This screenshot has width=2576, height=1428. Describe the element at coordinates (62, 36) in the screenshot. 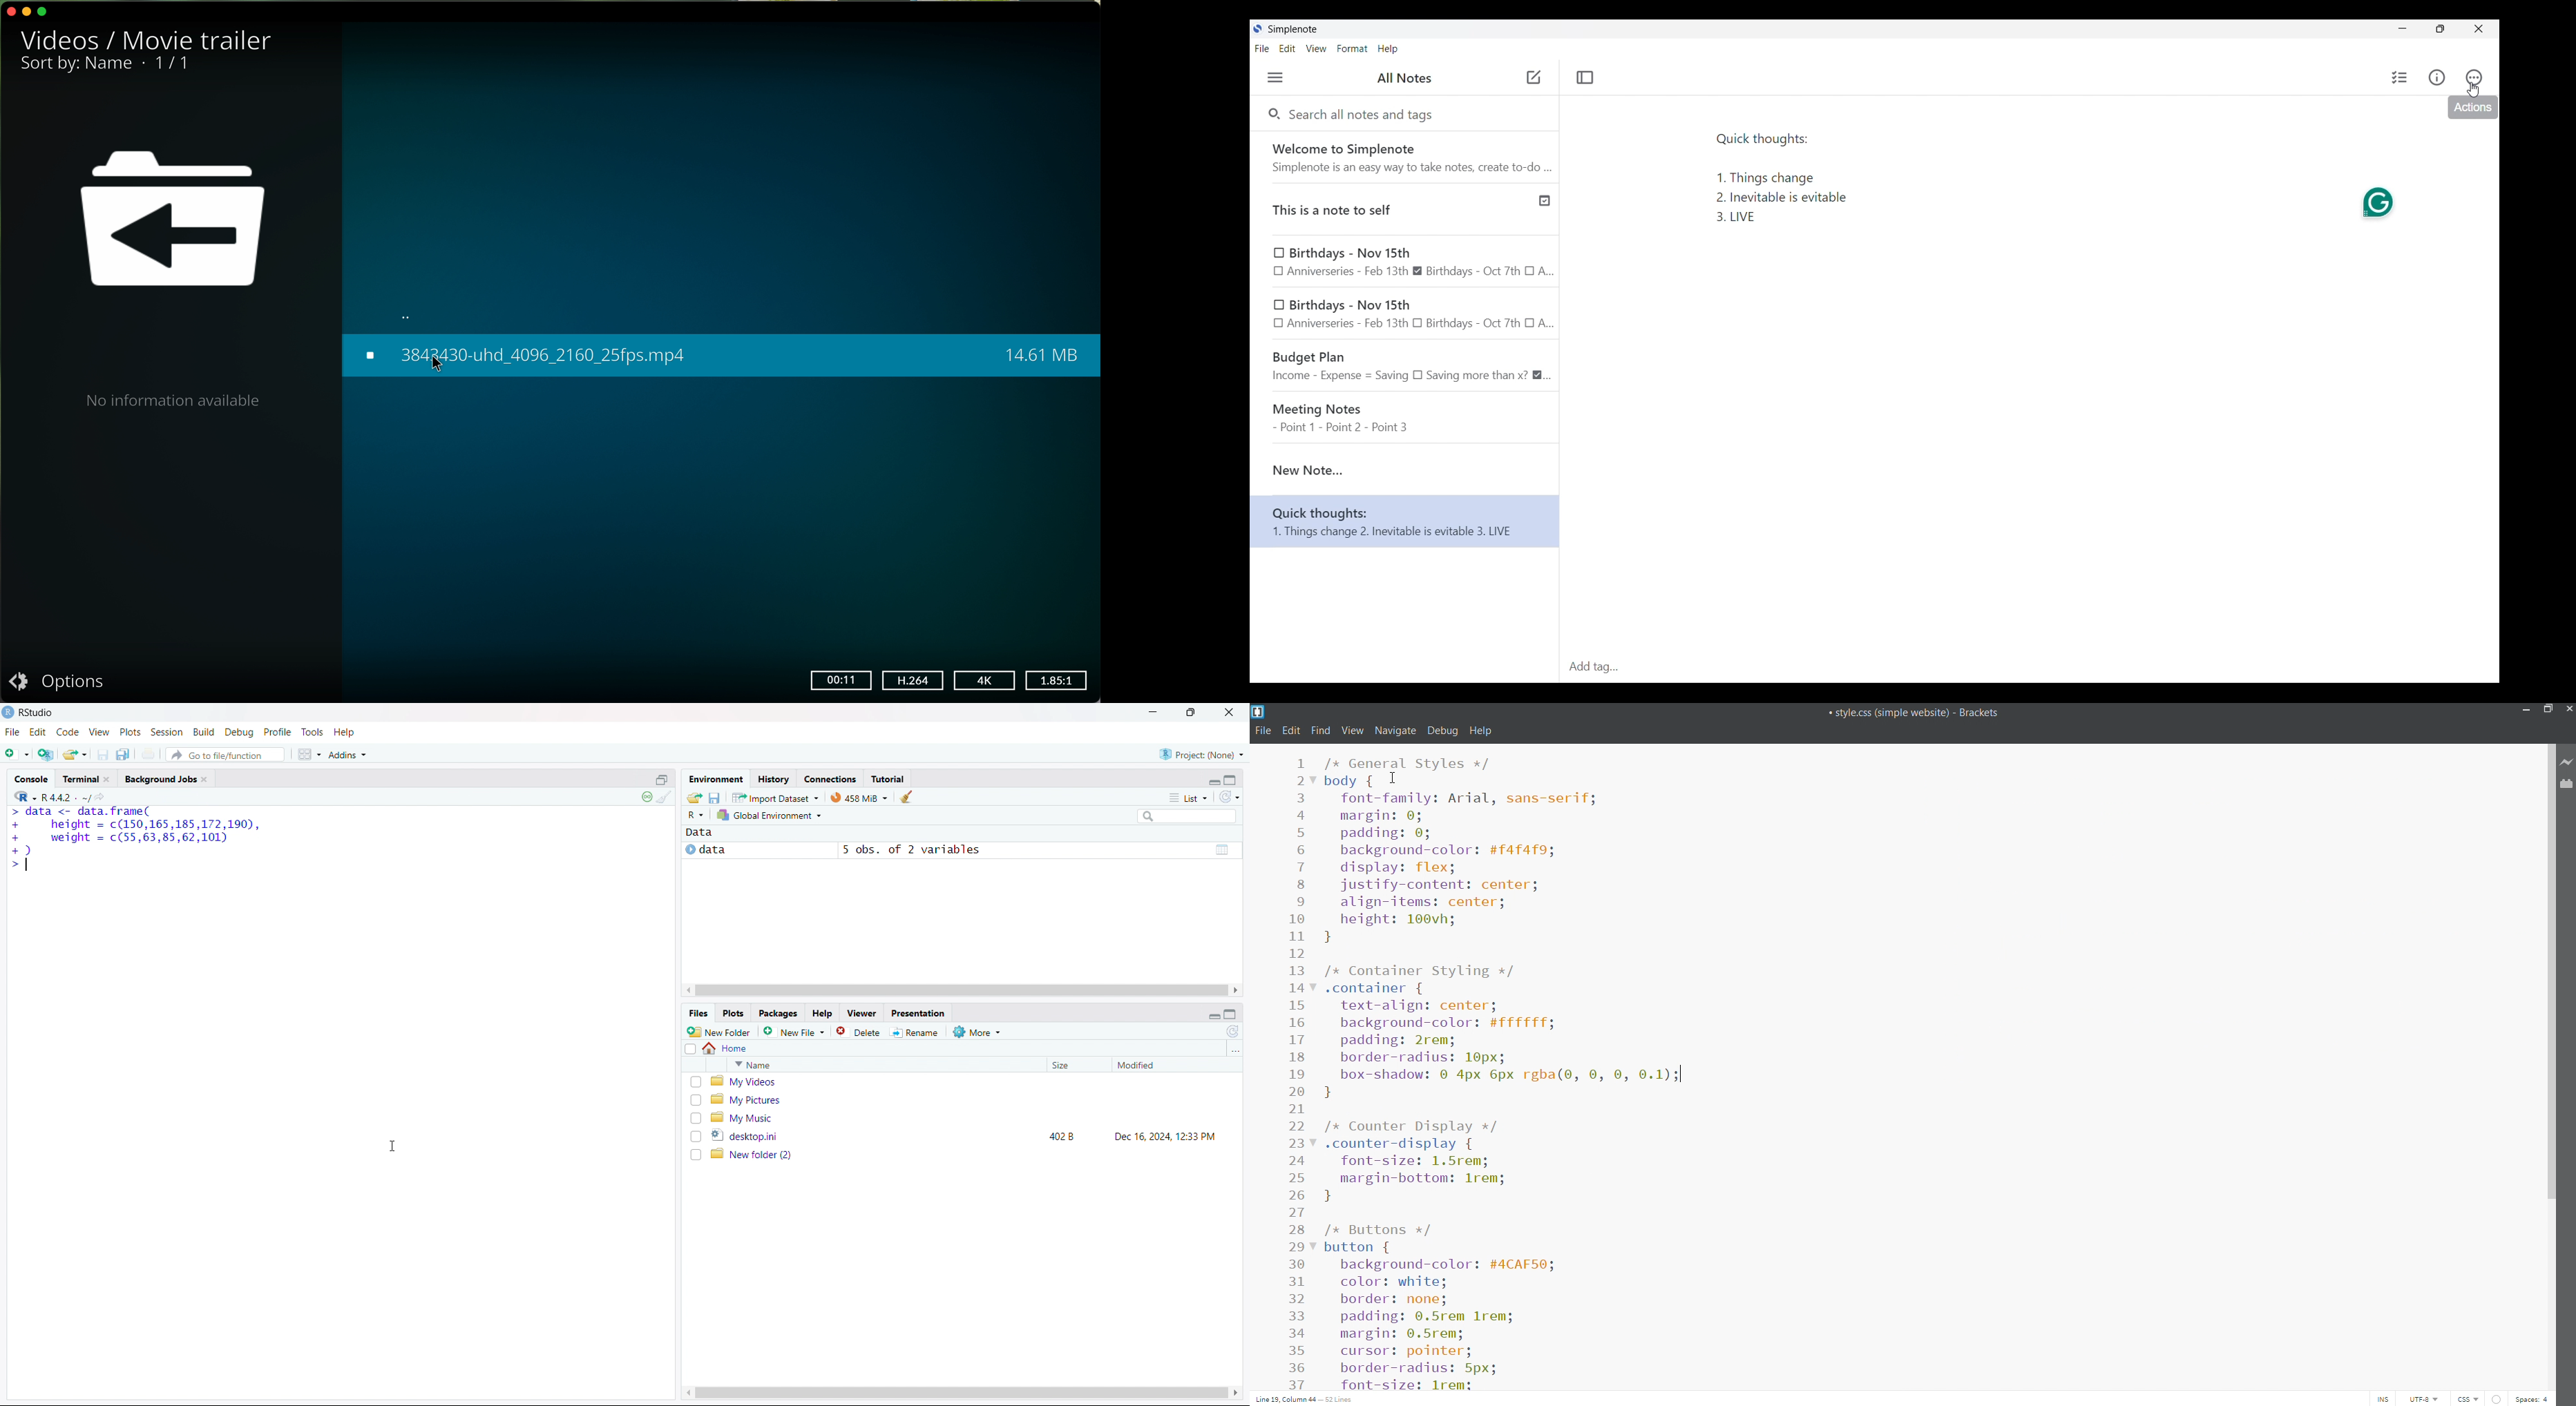

I see `Videos` at that location.